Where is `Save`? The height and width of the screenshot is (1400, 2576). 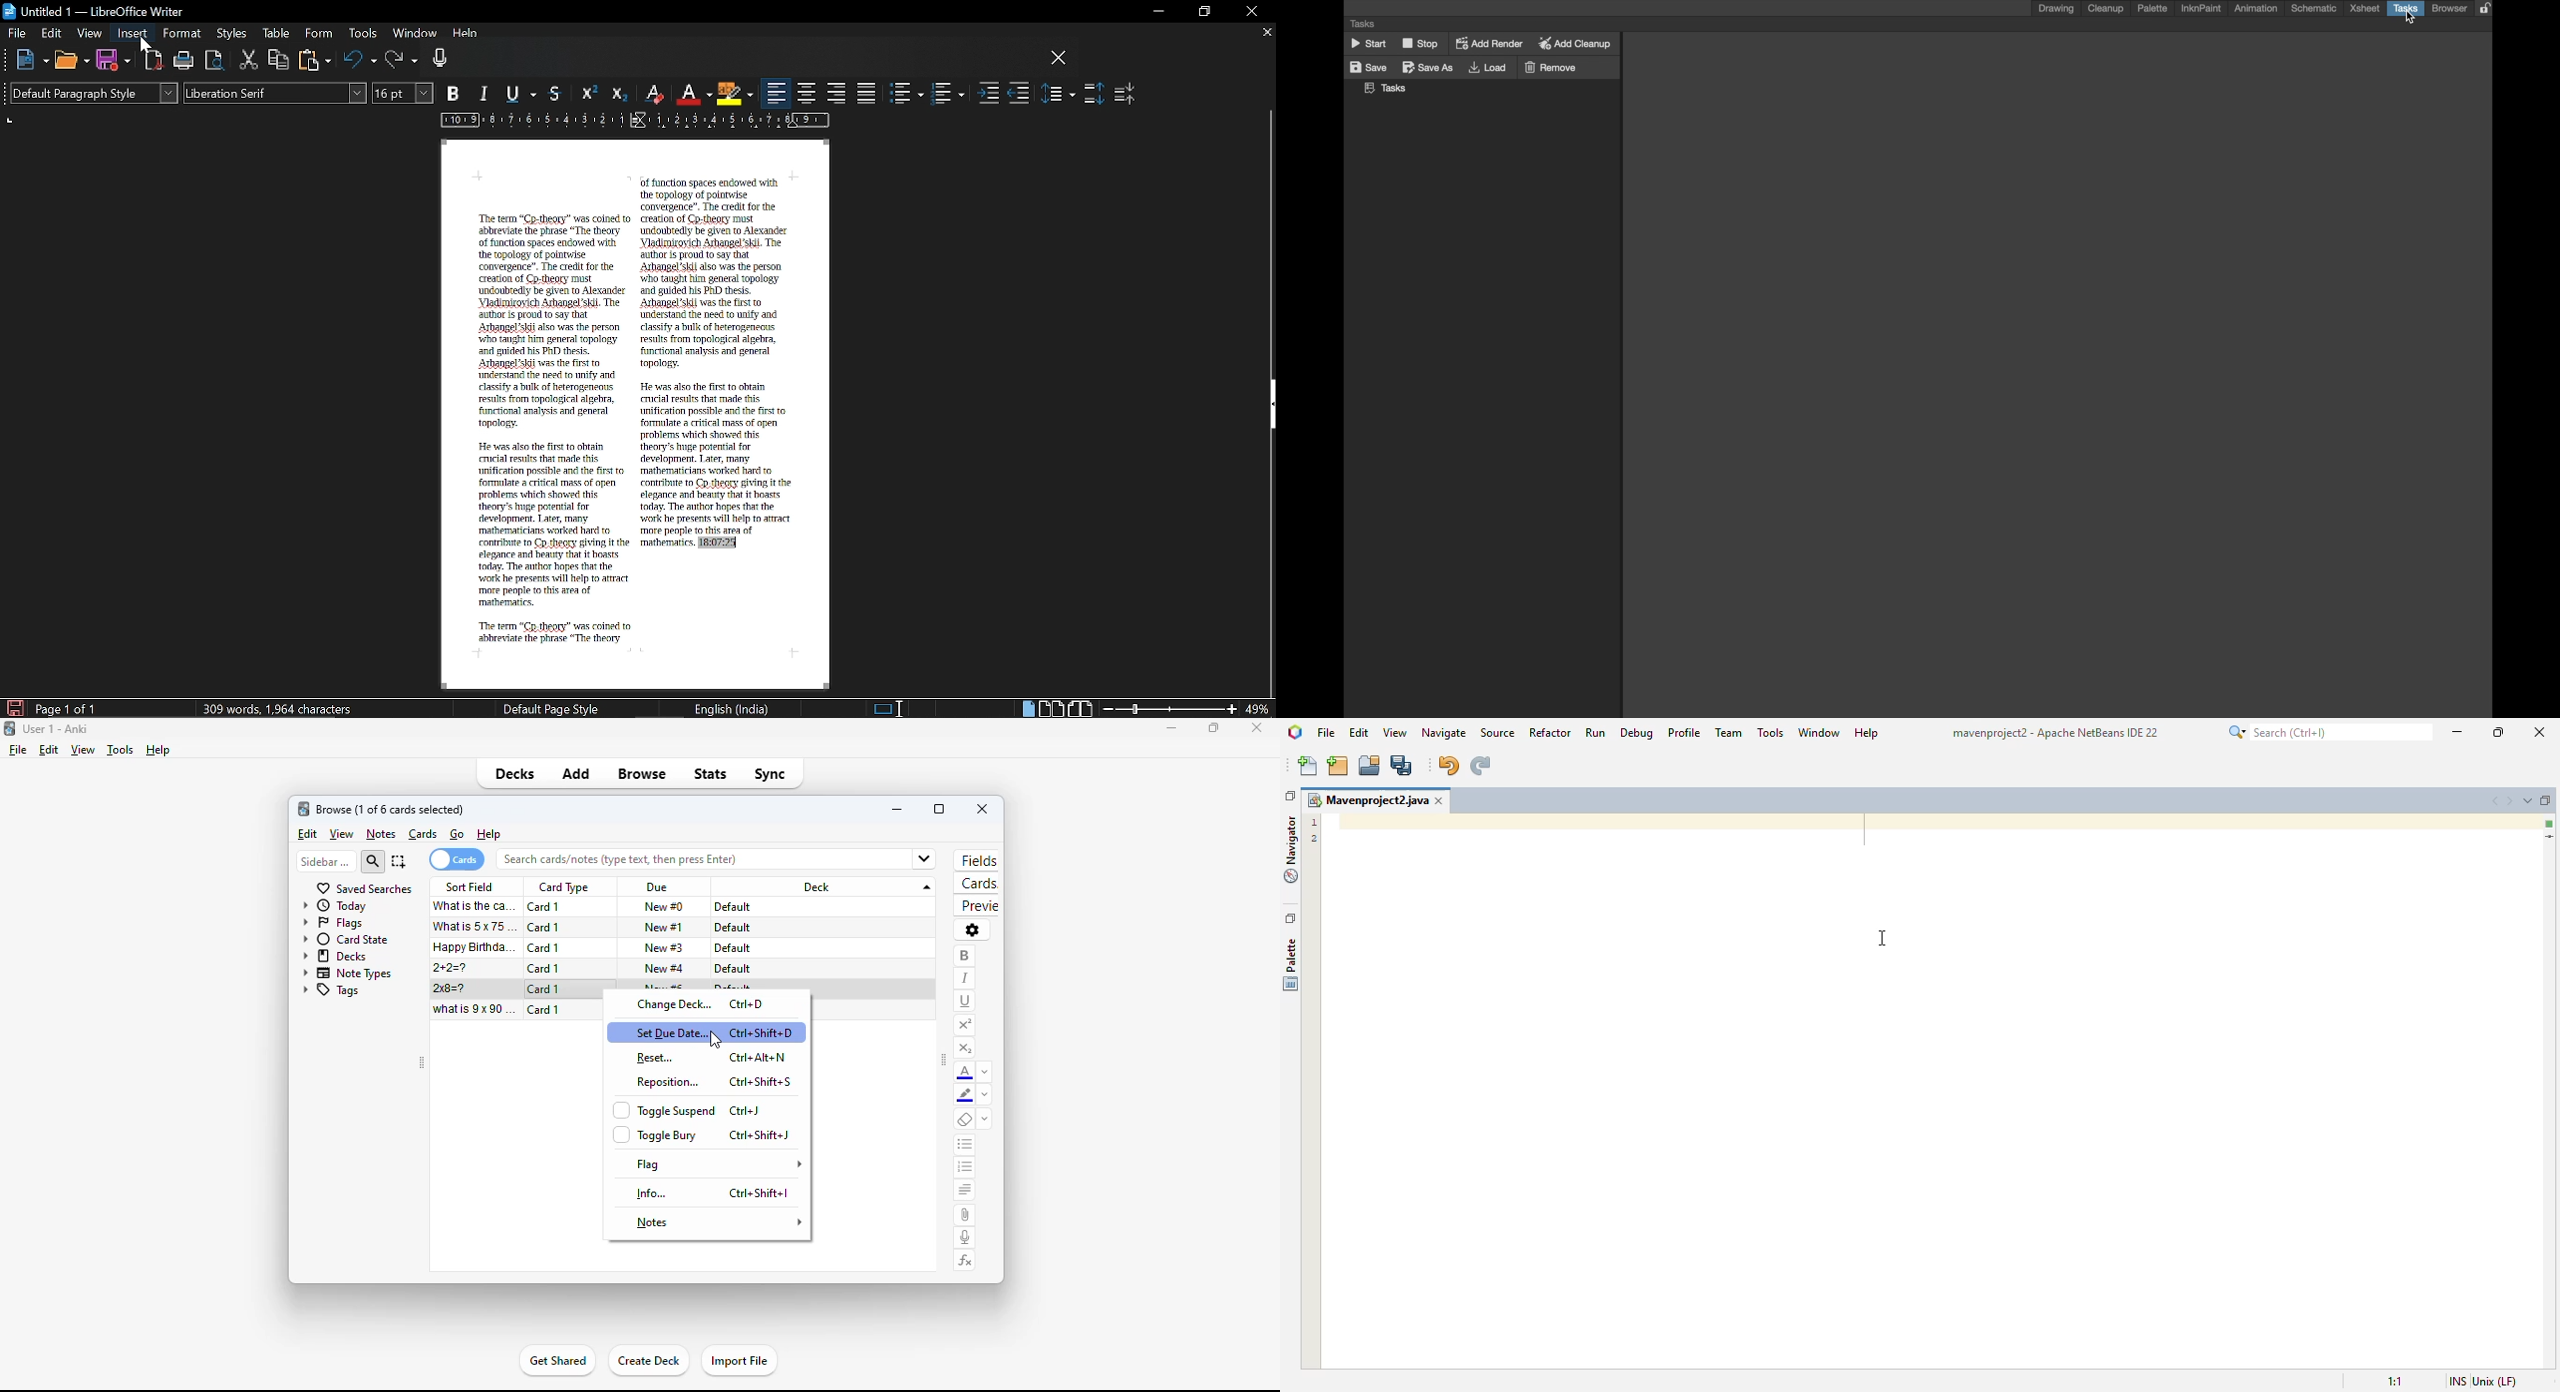
Save is located at coordinates (113, 61).